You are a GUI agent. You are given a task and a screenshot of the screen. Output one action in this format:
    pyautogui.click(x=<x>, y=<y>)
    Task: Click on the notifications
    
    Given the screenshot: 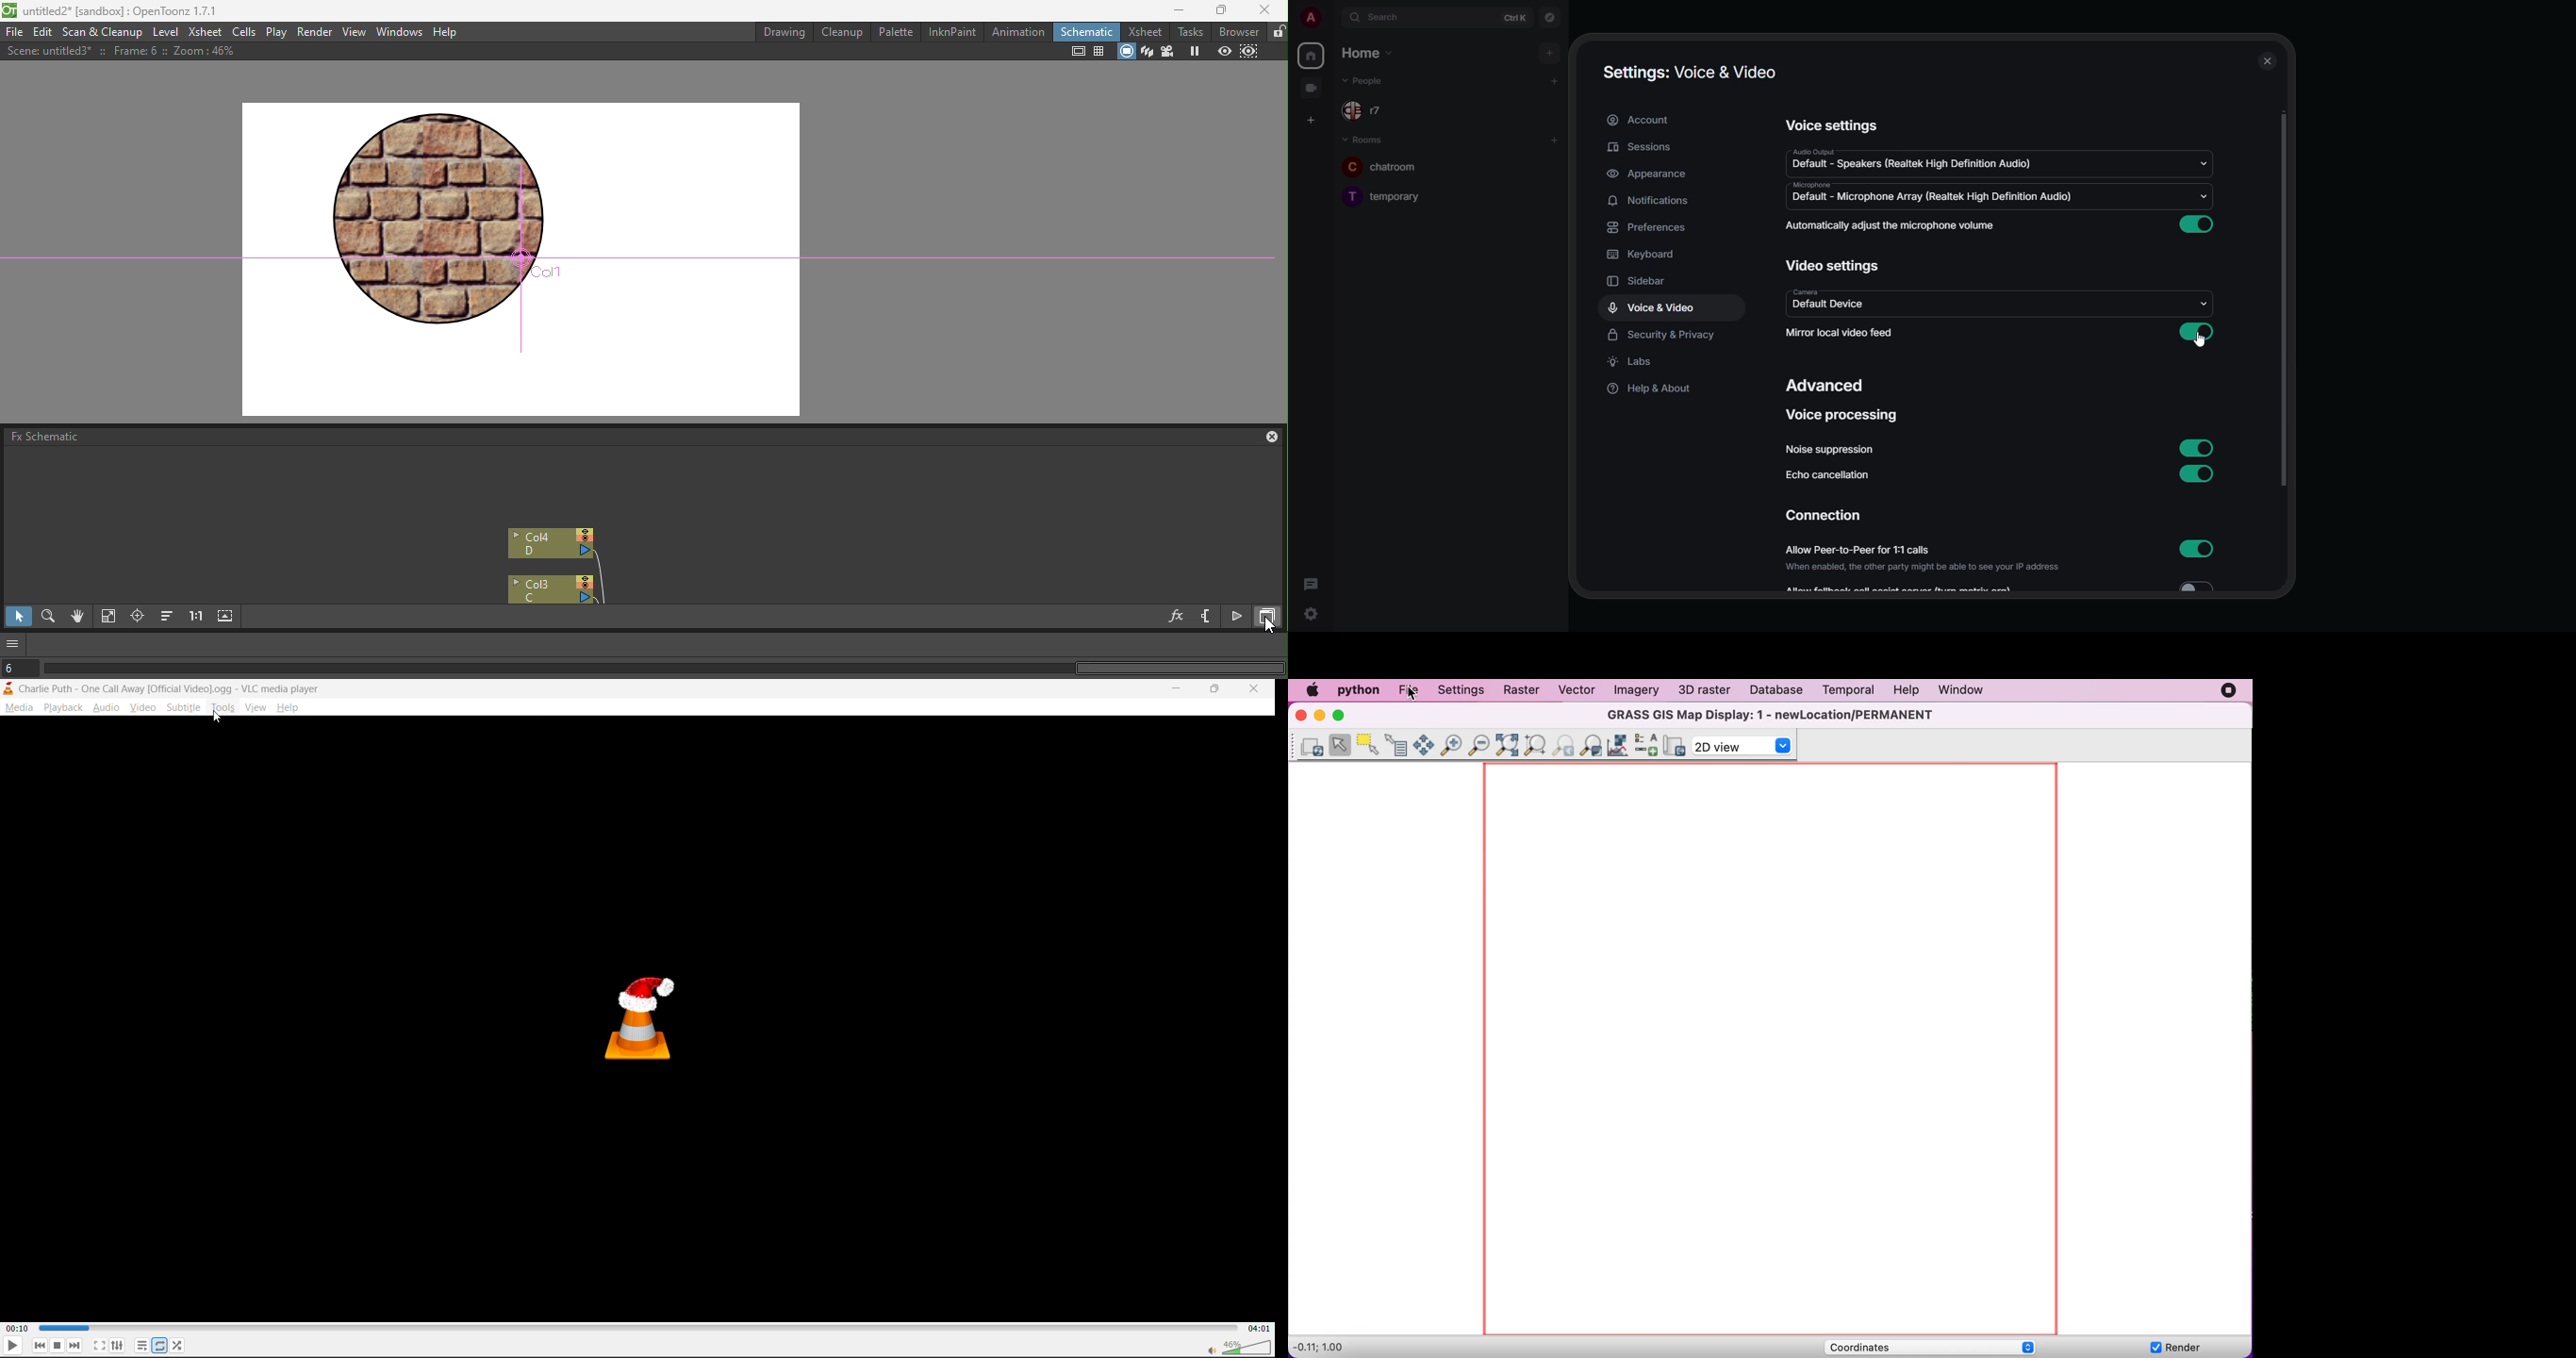 What is the action you would take?
    pyautogui.click(x=1651, y=201)
    